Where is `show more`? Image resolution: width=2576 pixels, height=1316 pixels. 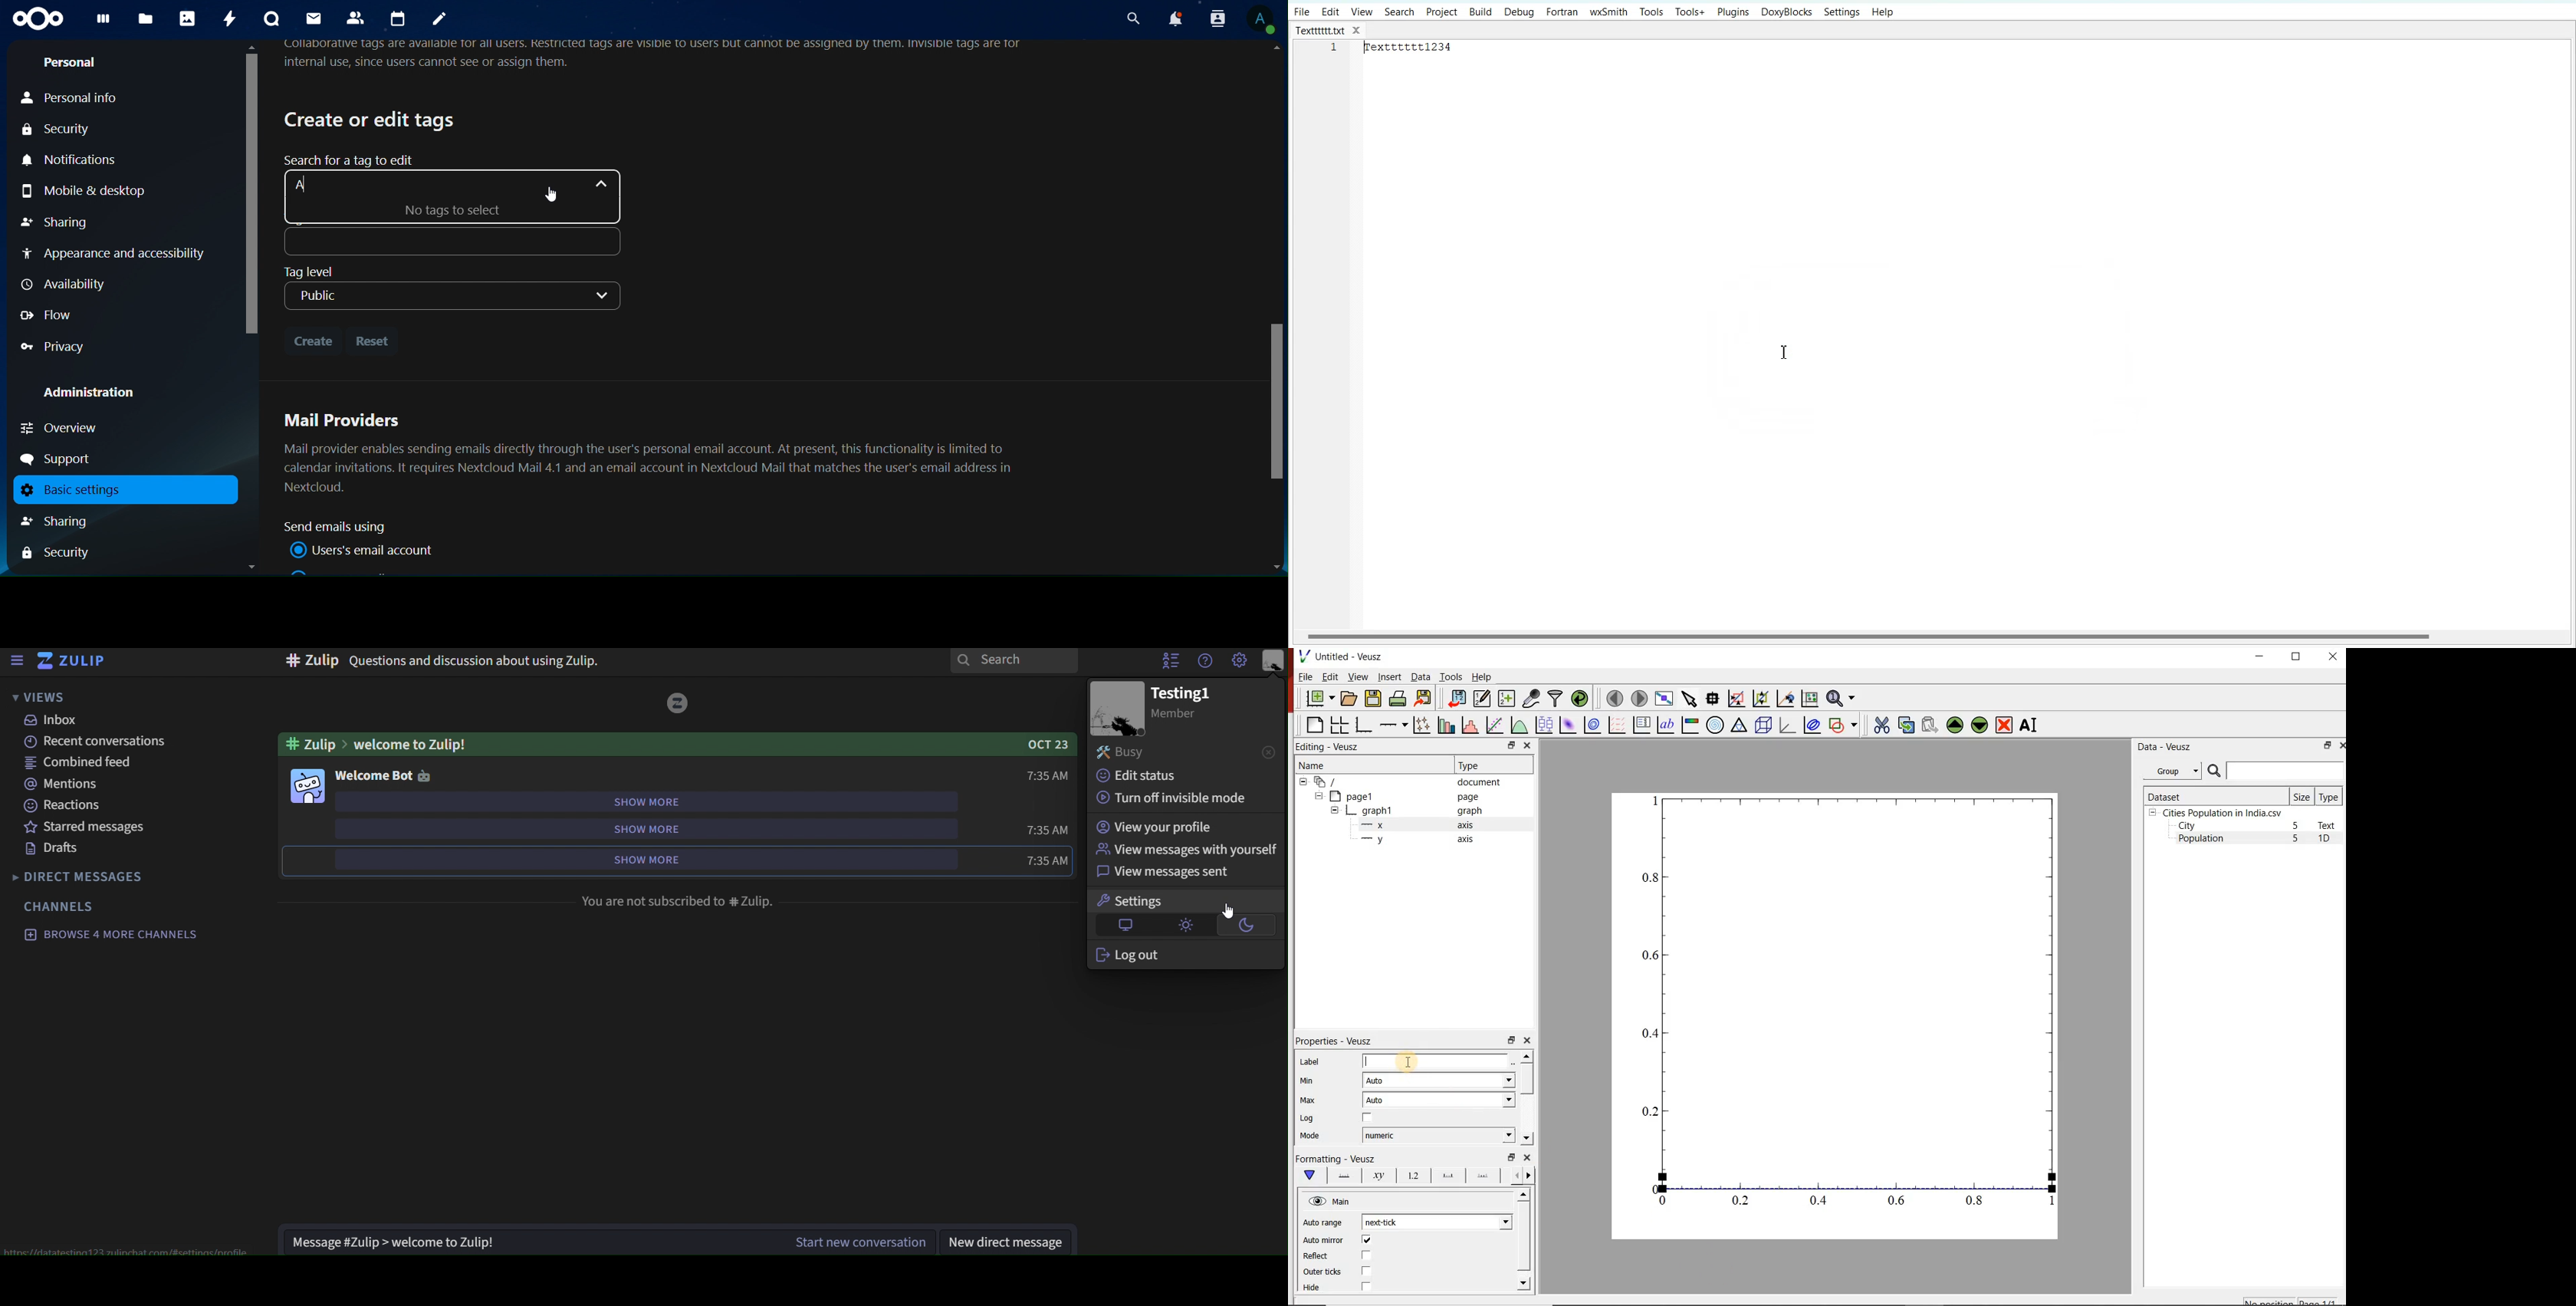
show more is located at coordinates (649, 859).